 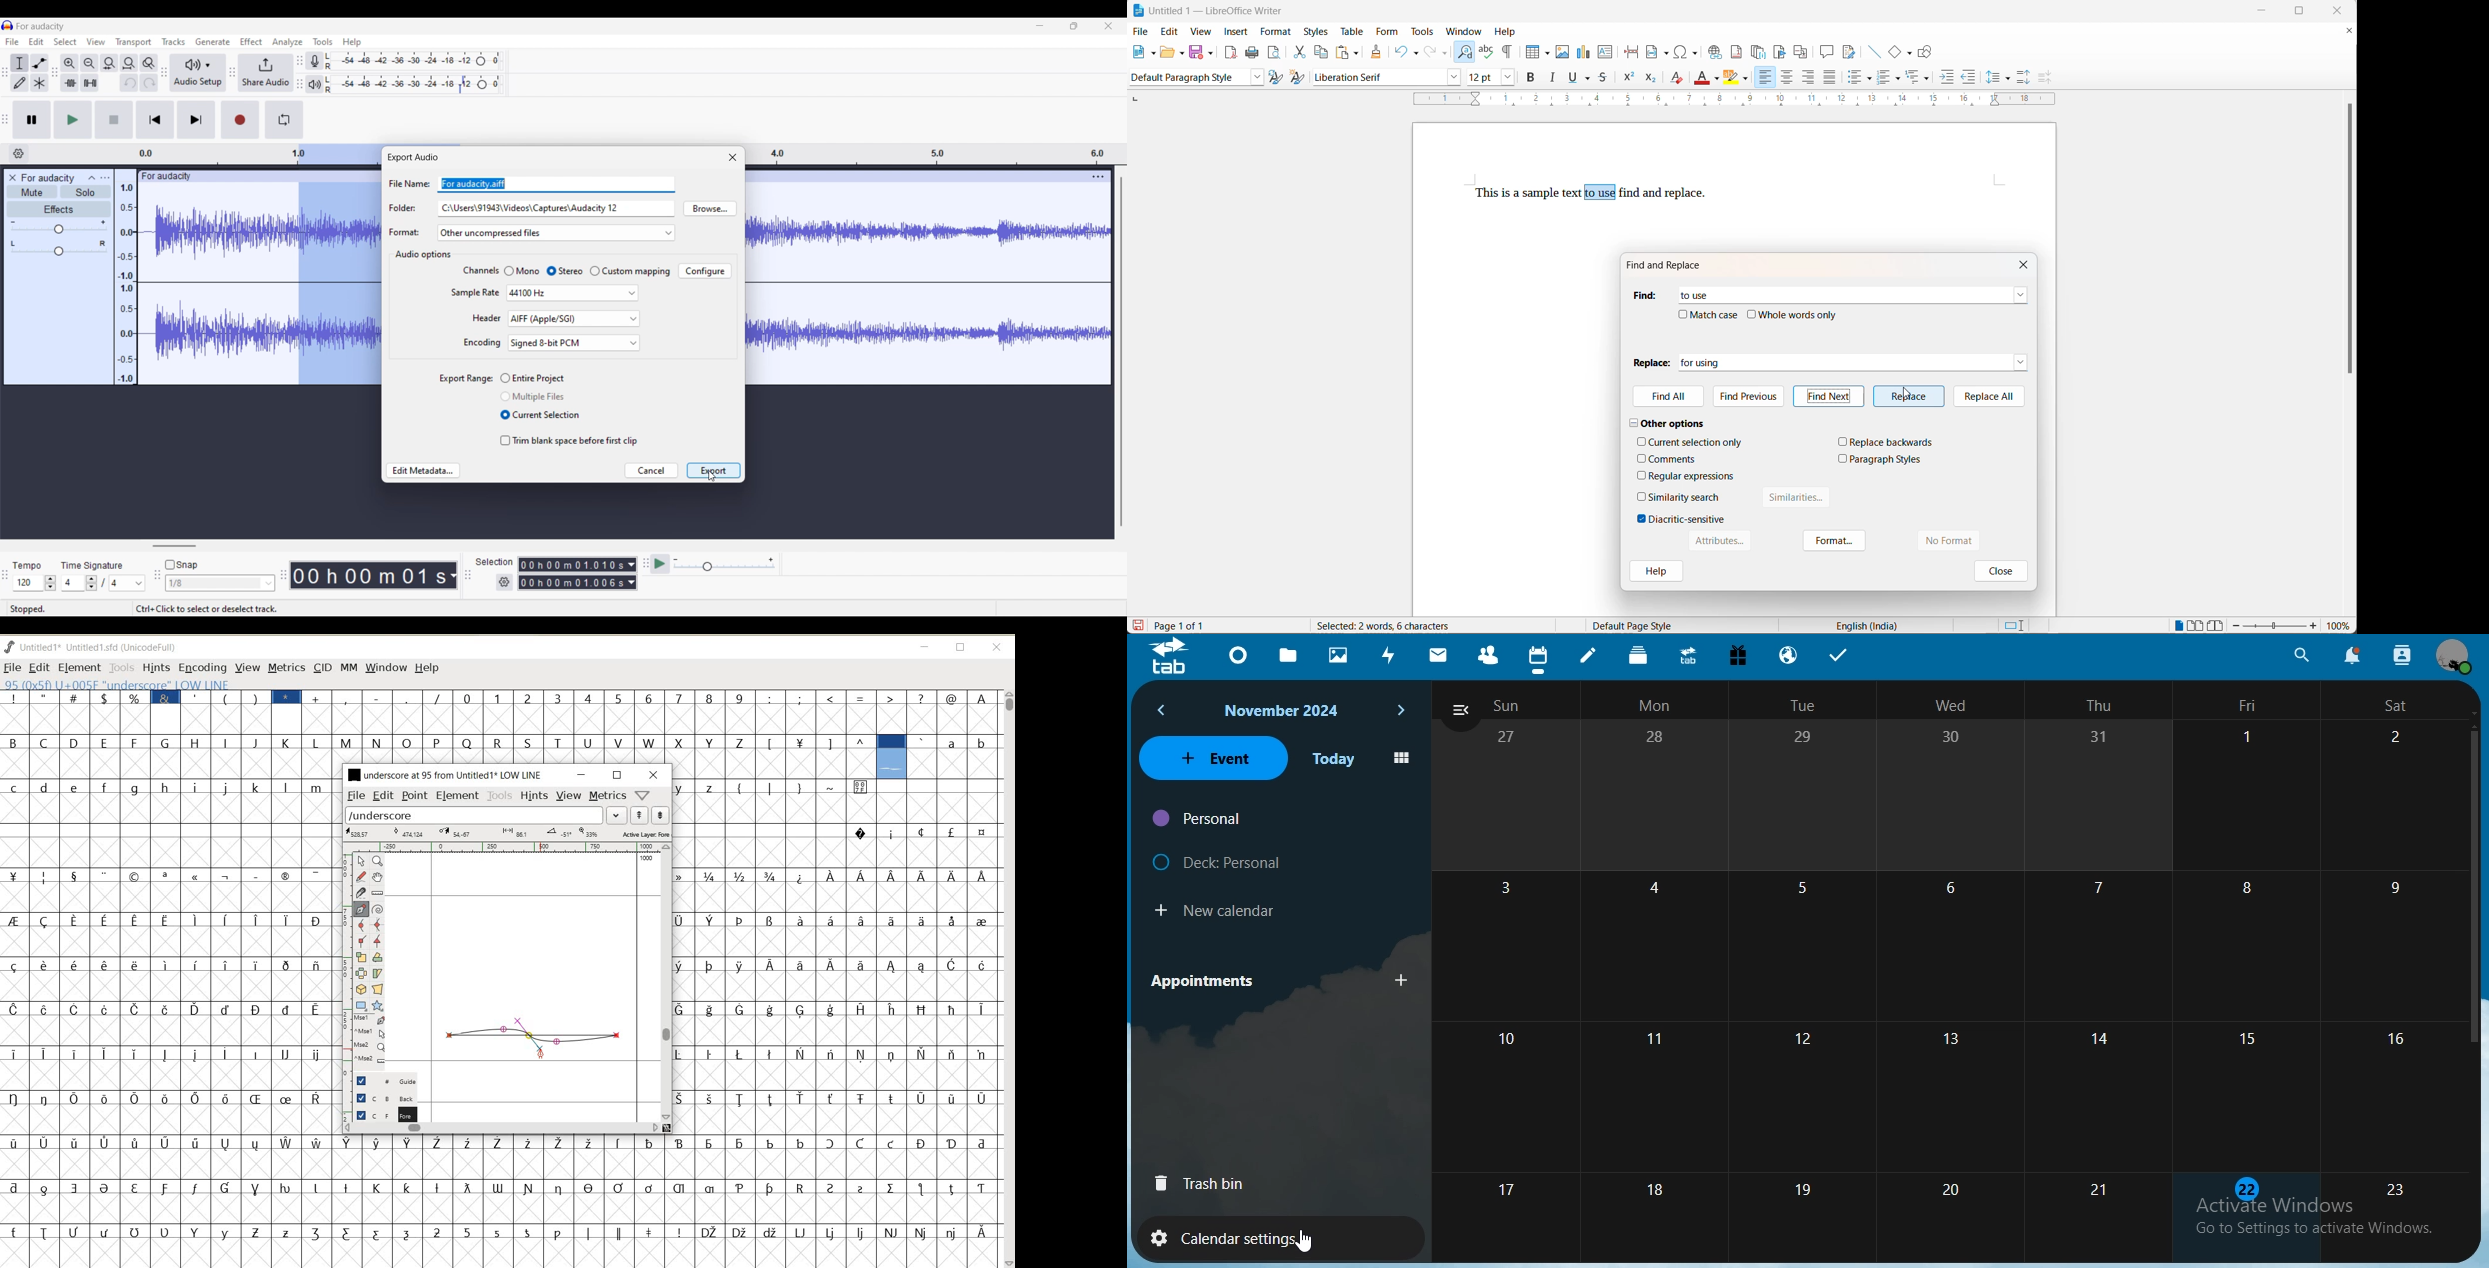 I want to click on insert cross-reference, so click(x=1801, y=52).